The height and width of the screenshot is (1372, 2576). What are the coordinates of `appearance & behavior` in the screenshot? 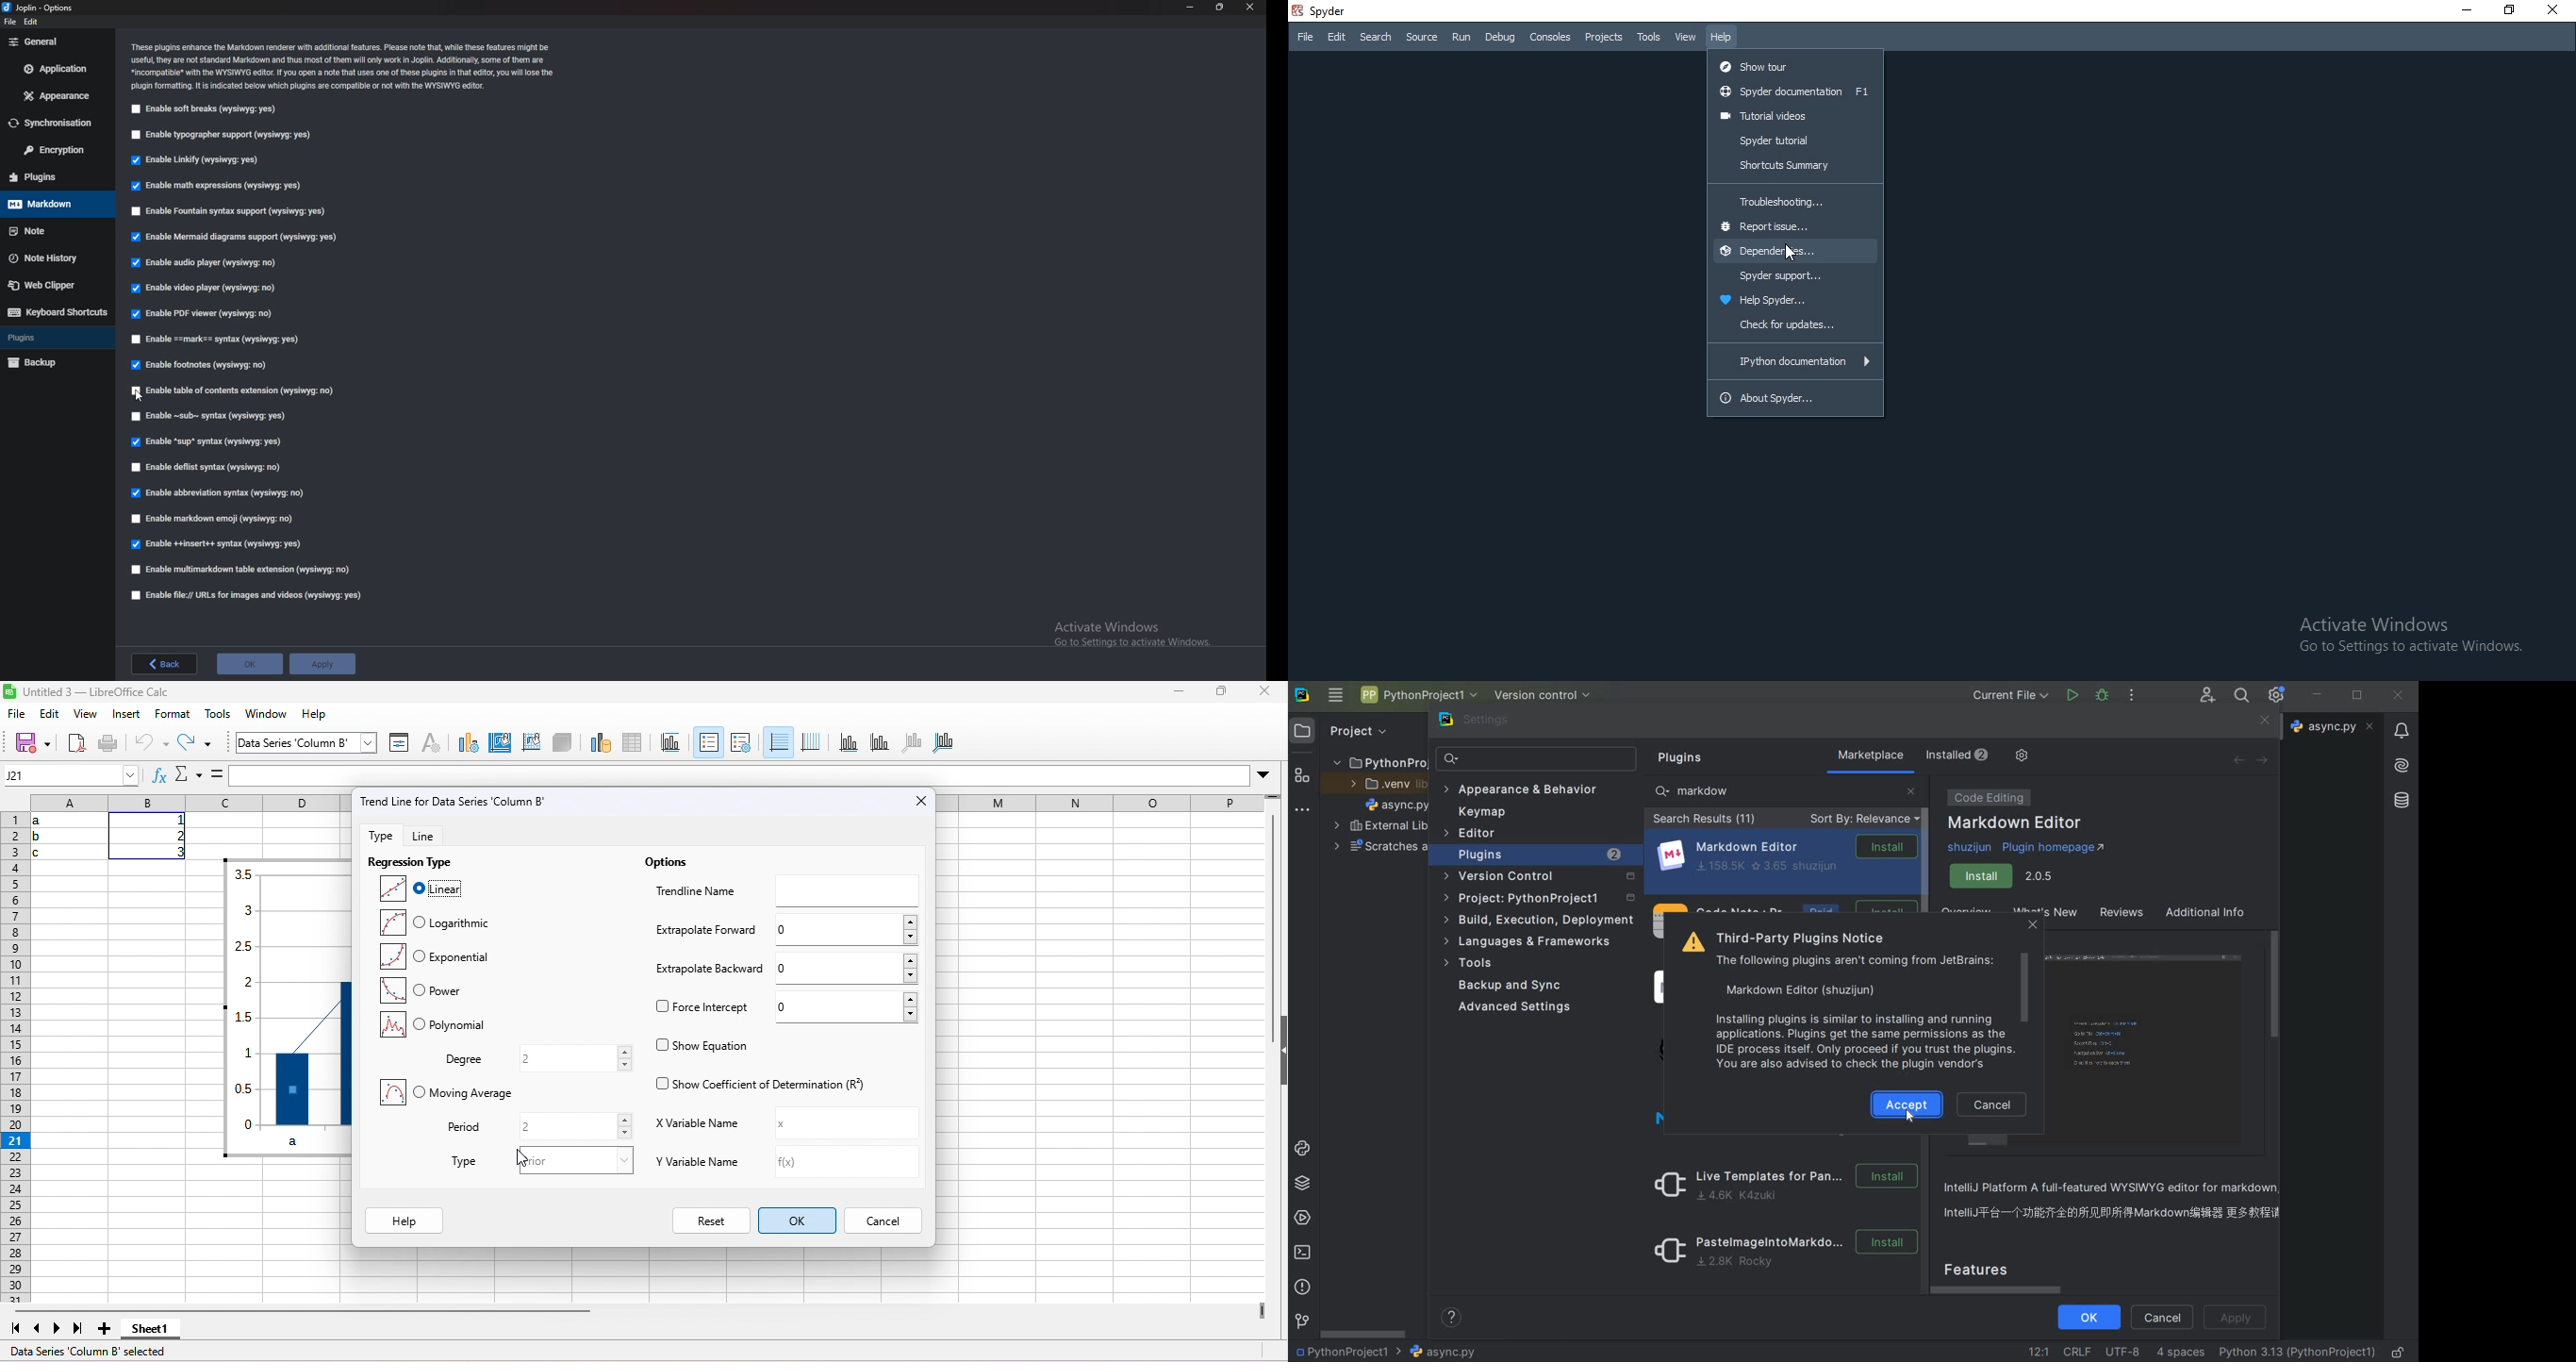 It's located at (1521, 791).